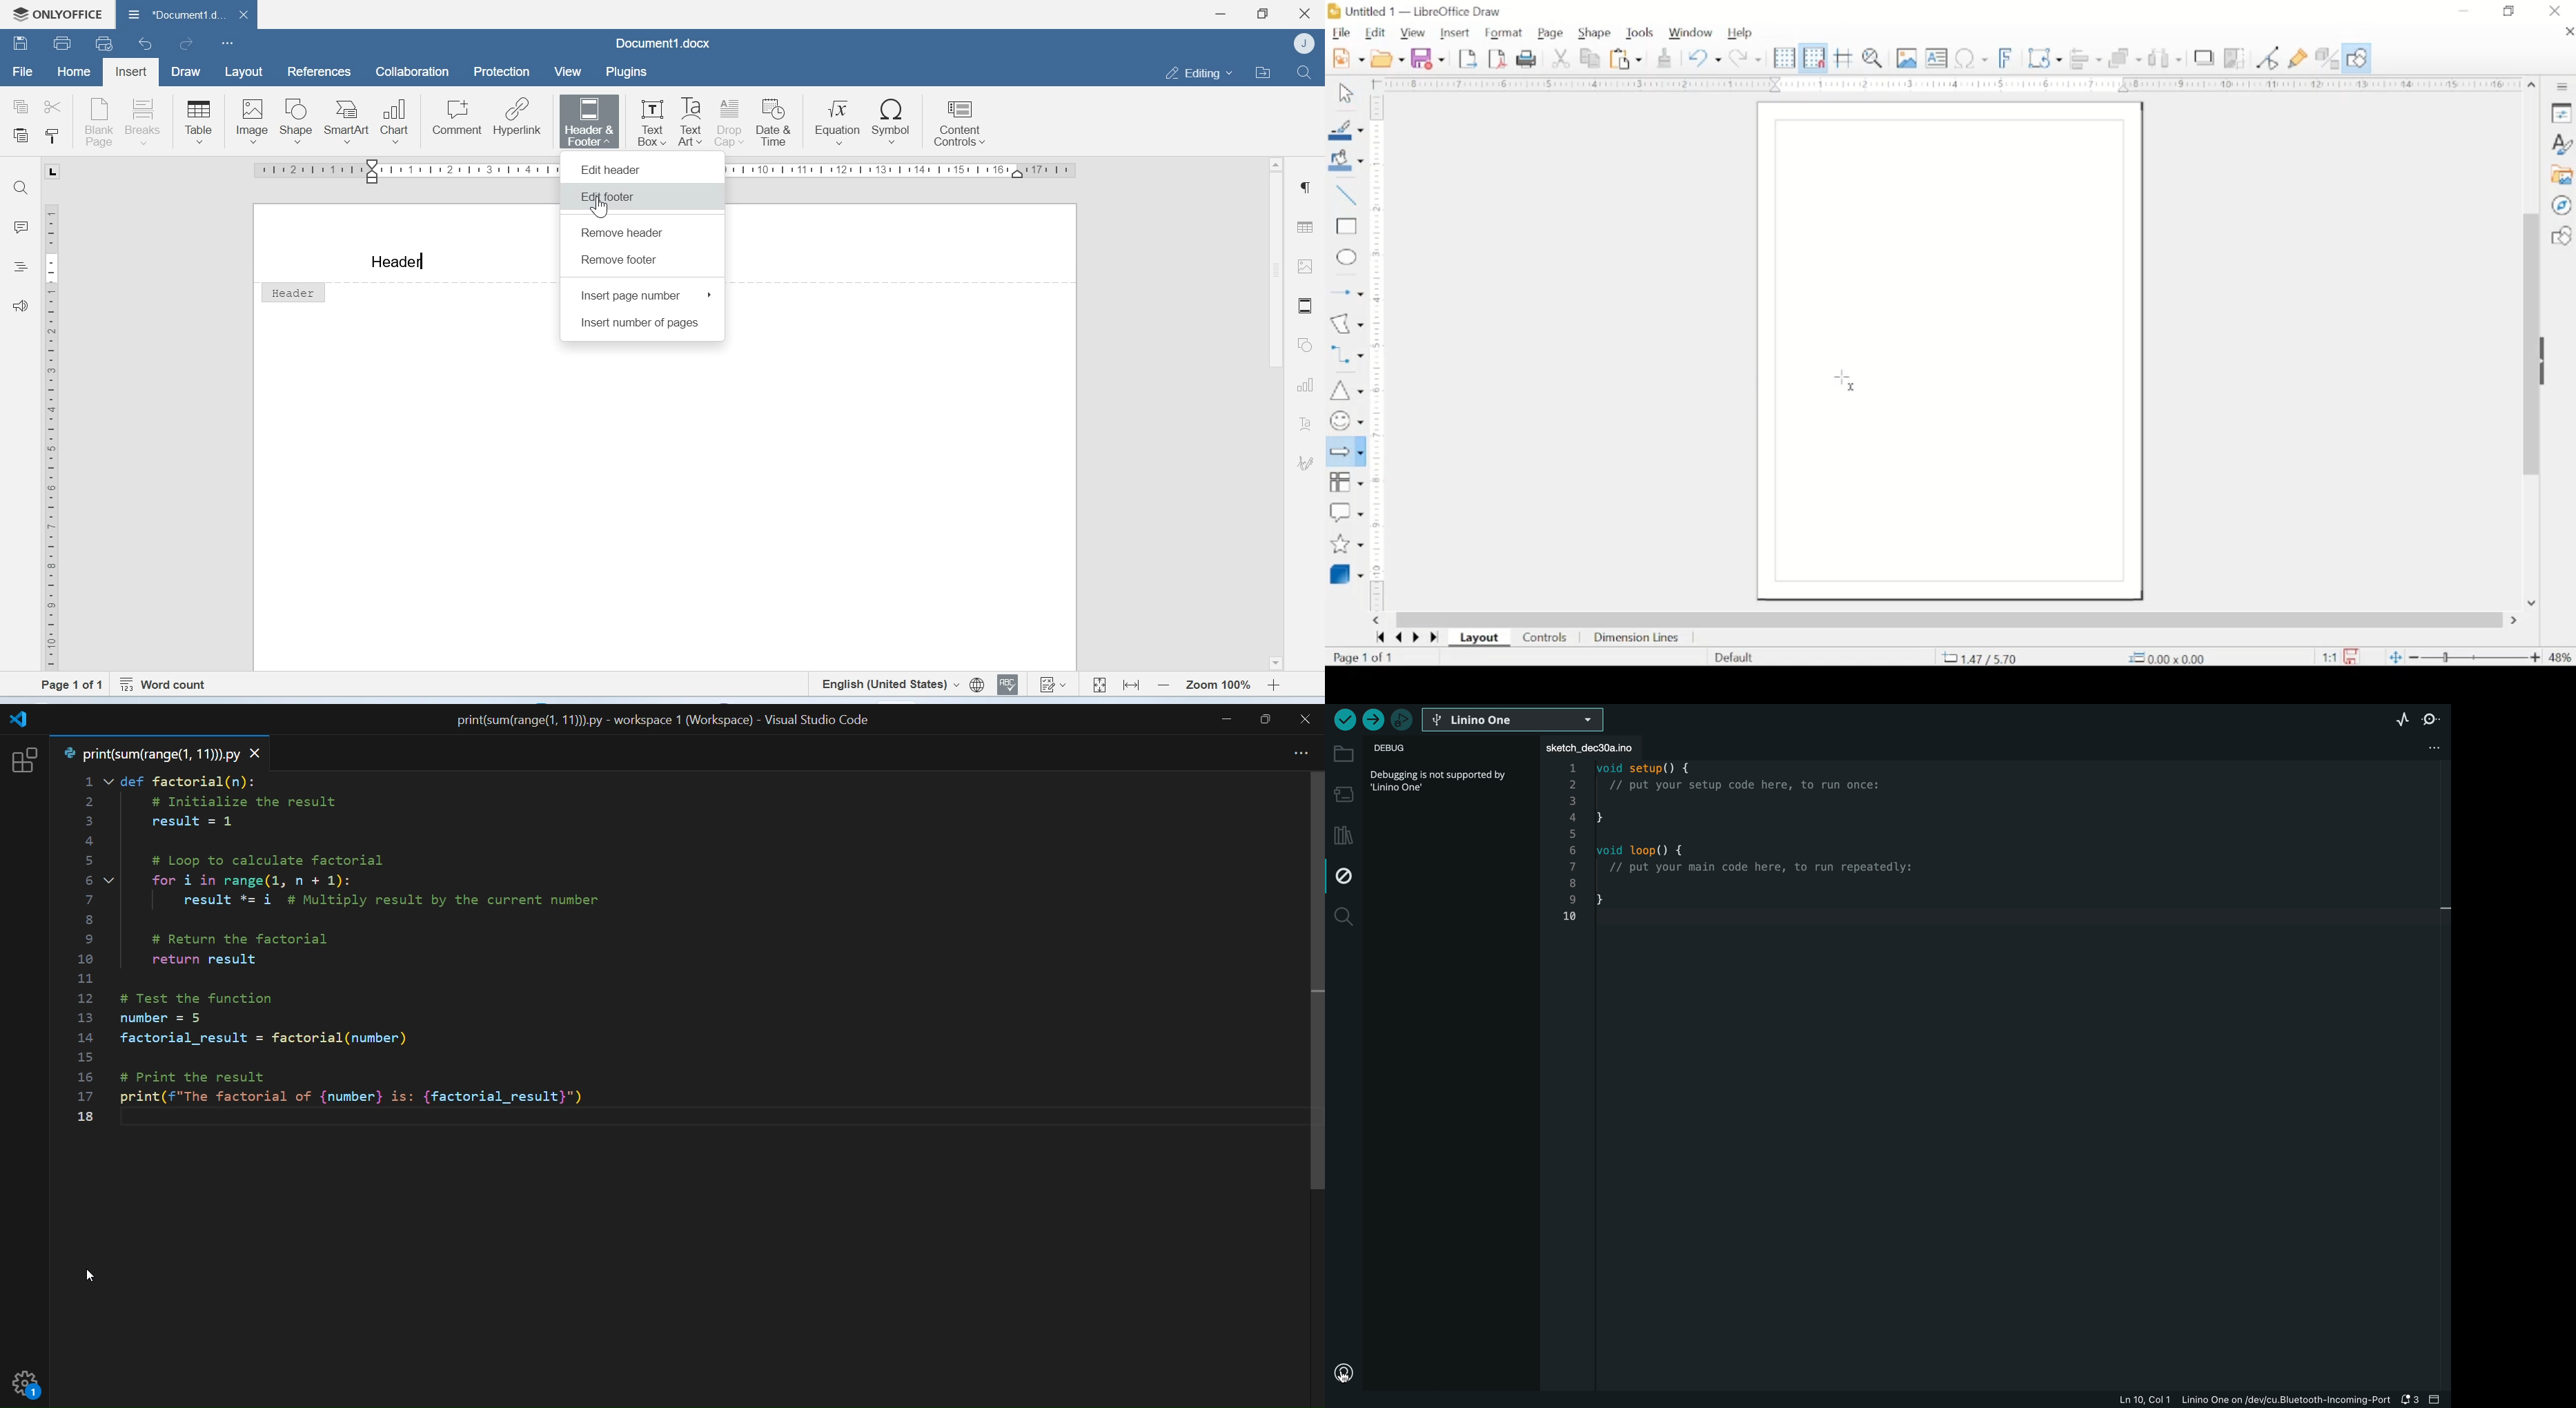 The width and height of the screenshot is (2576, 1428). Describe the element at coordinates (51, 171) in the screenshot. I see `L` at that location.